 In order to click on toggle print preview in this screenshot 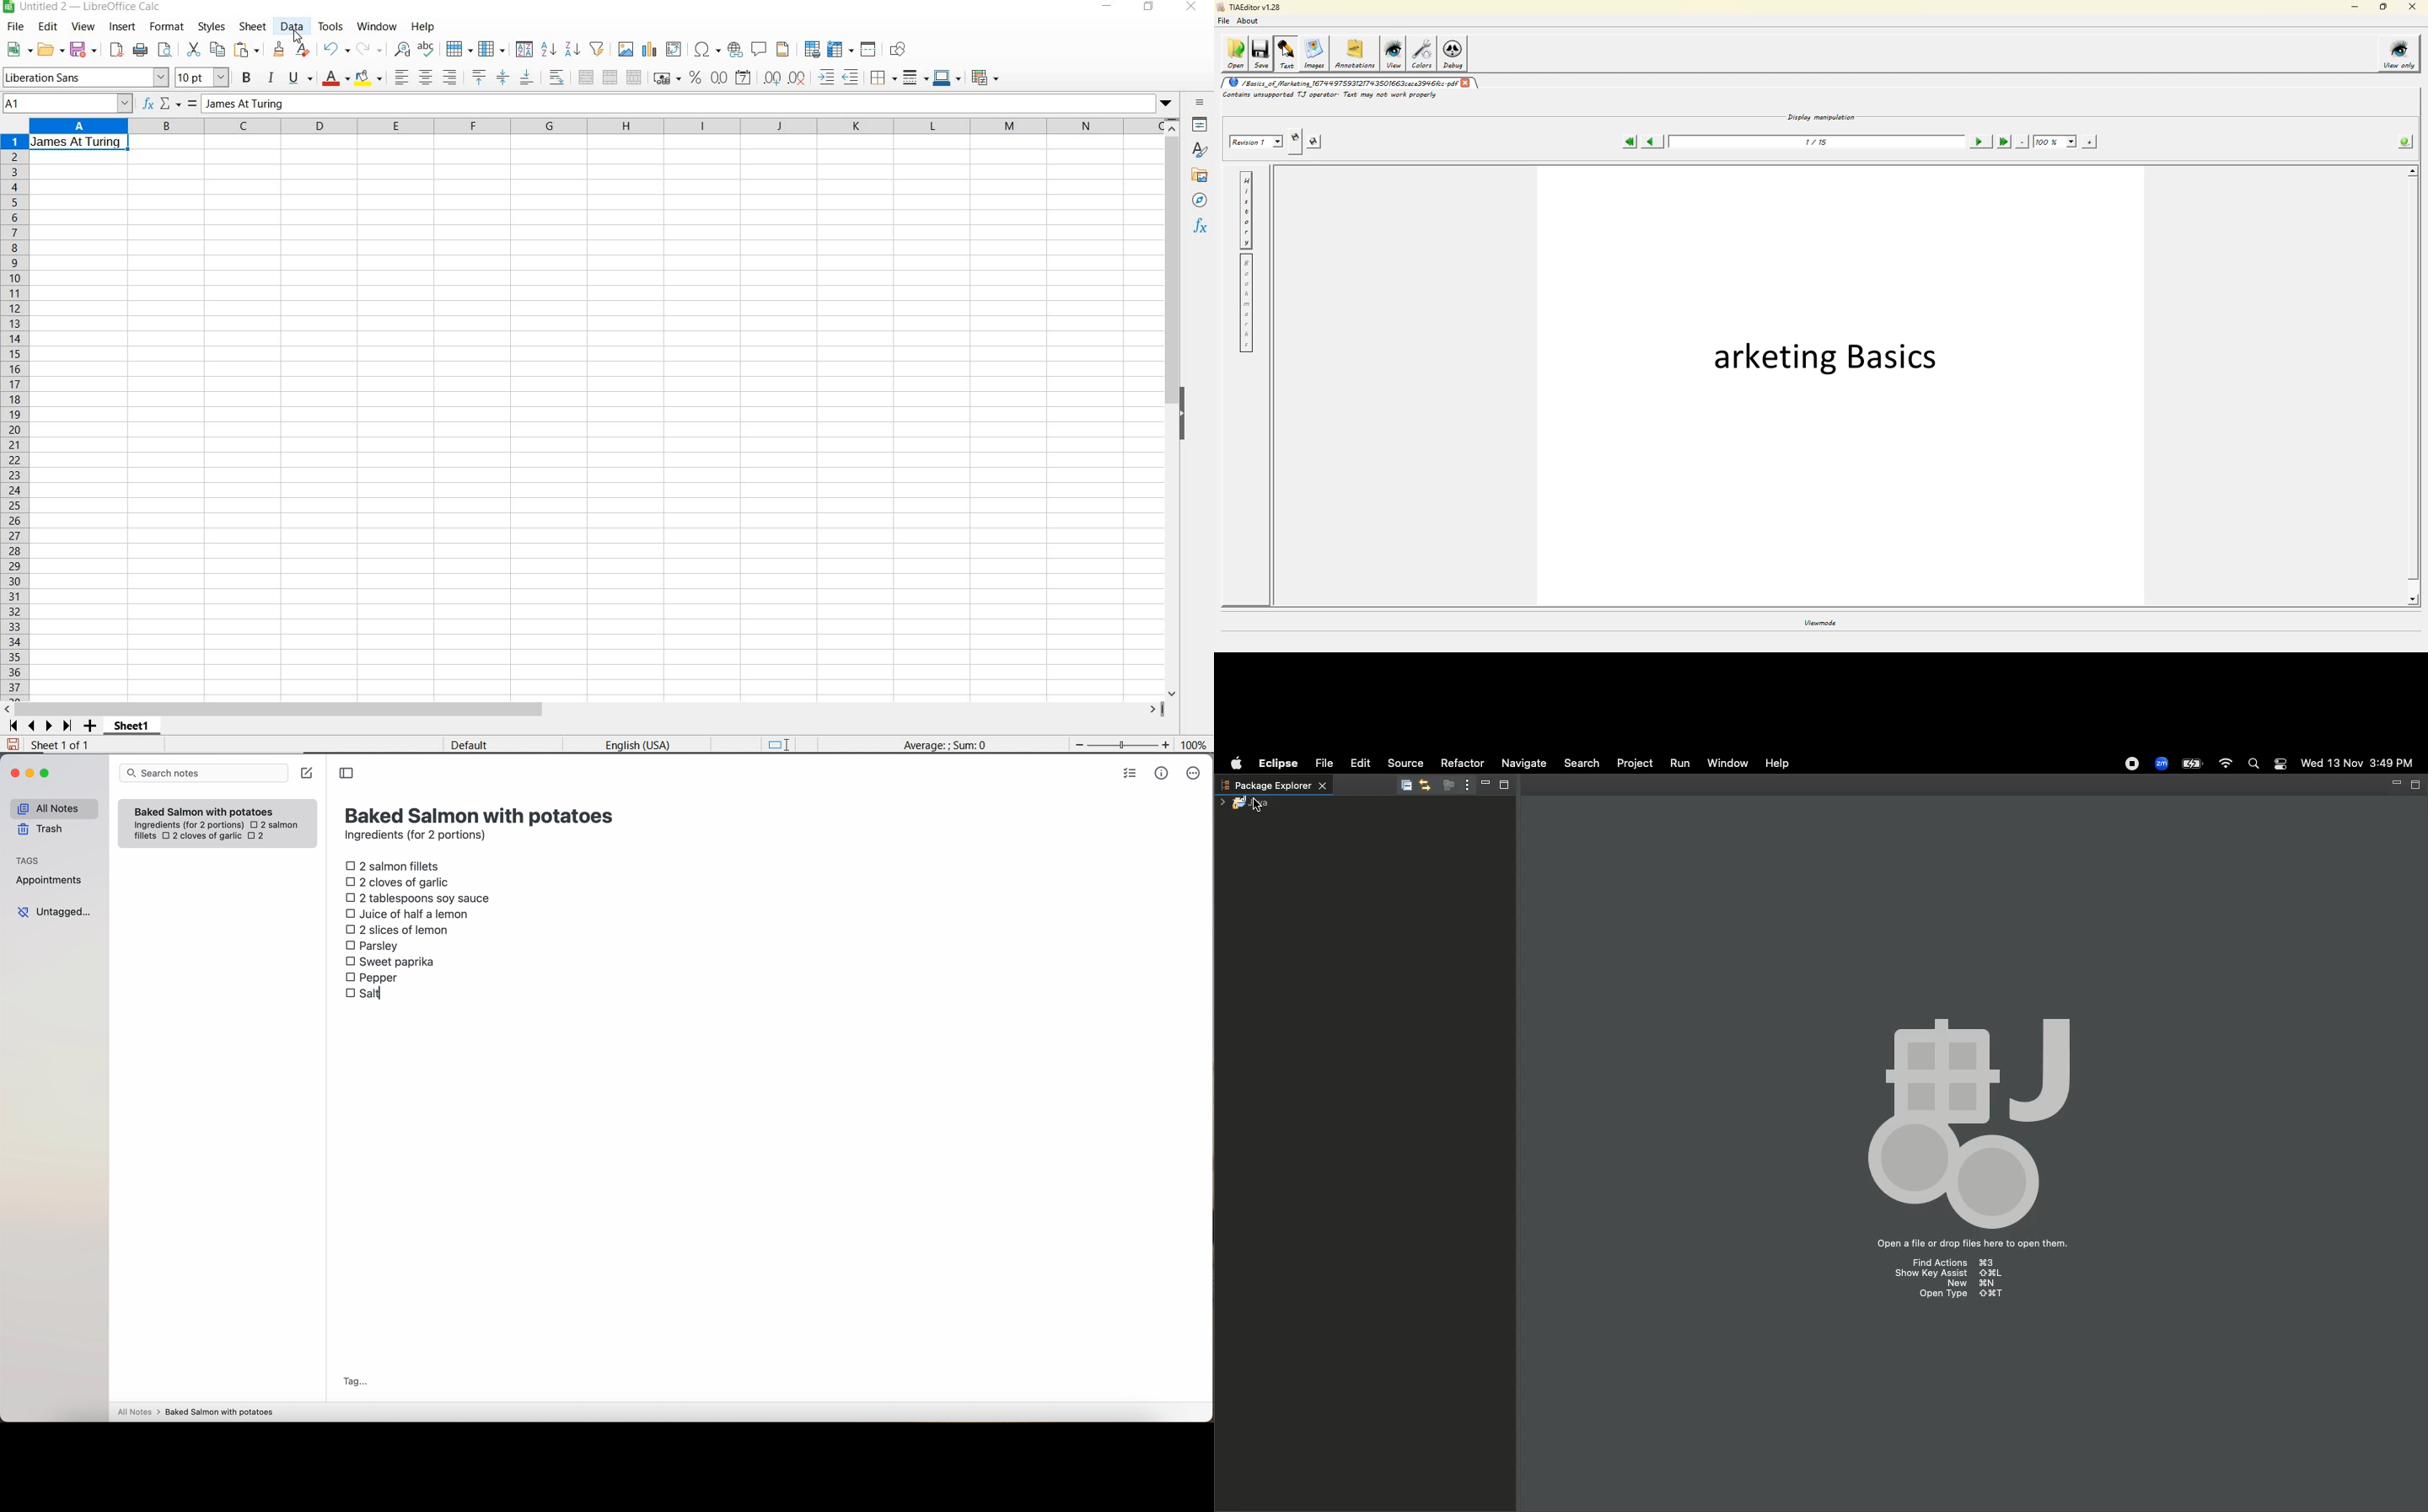, I will do `click(168, 51)`.